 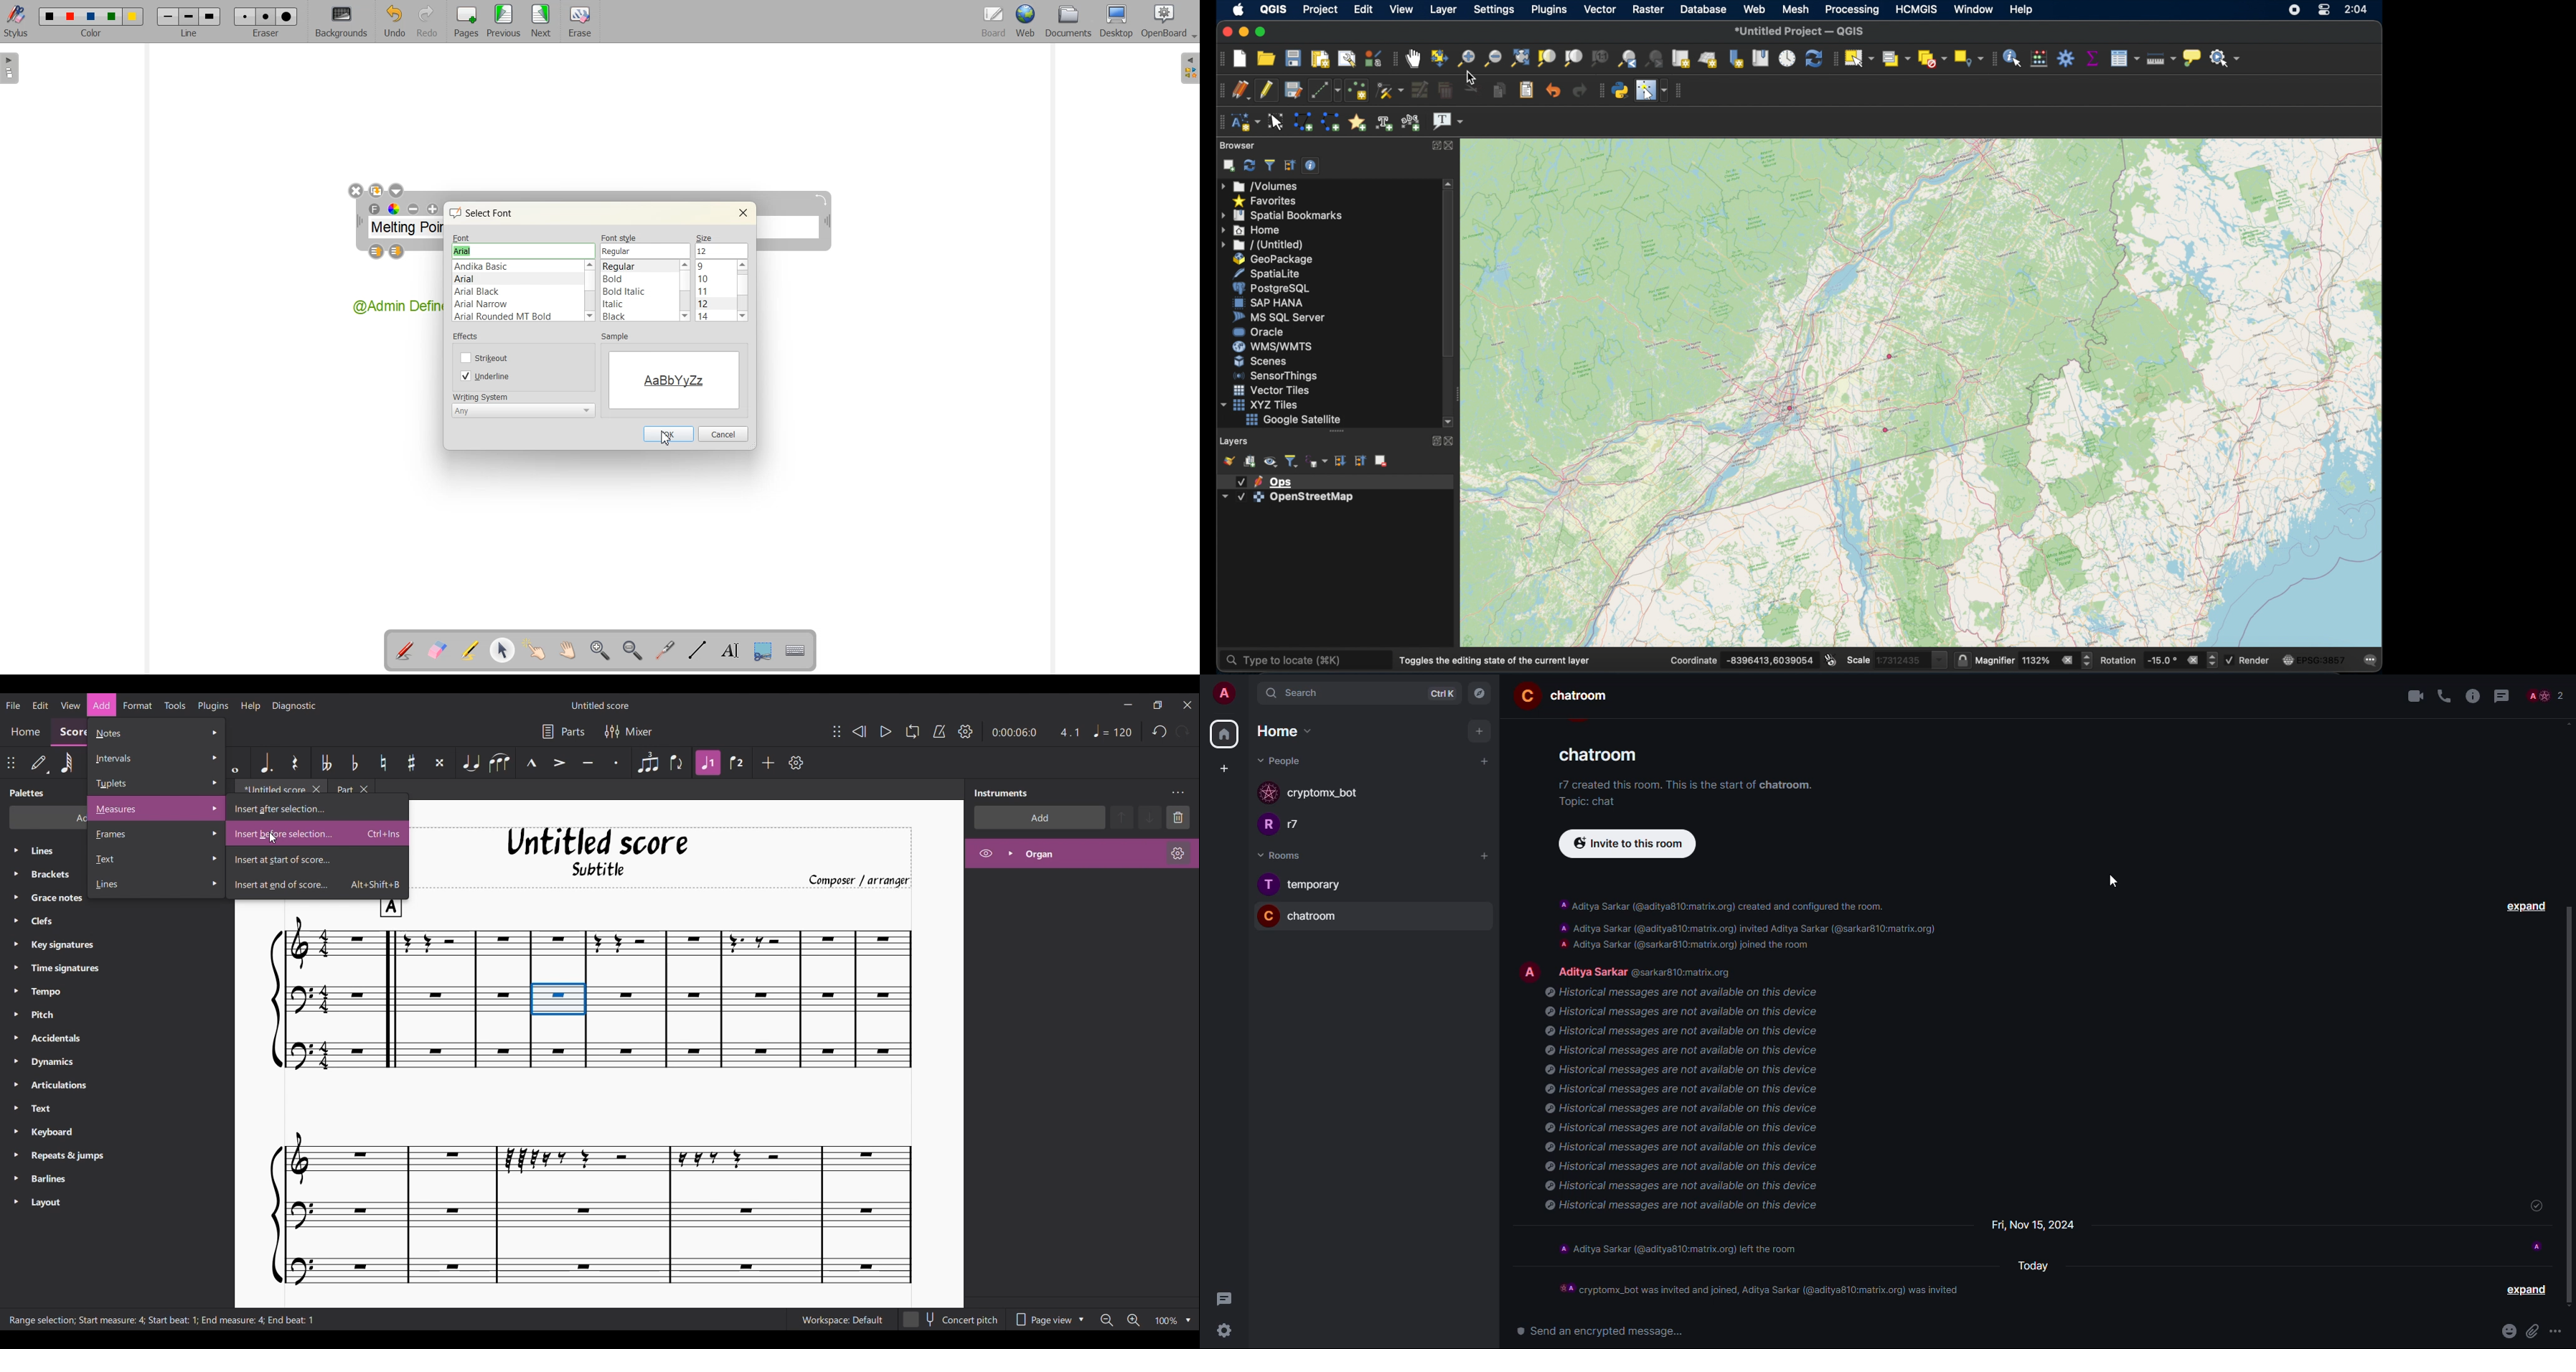 What do you see at coordinates (1530, 972) in the screenshot?
I see `profile` at bounding box center [1530, 972].